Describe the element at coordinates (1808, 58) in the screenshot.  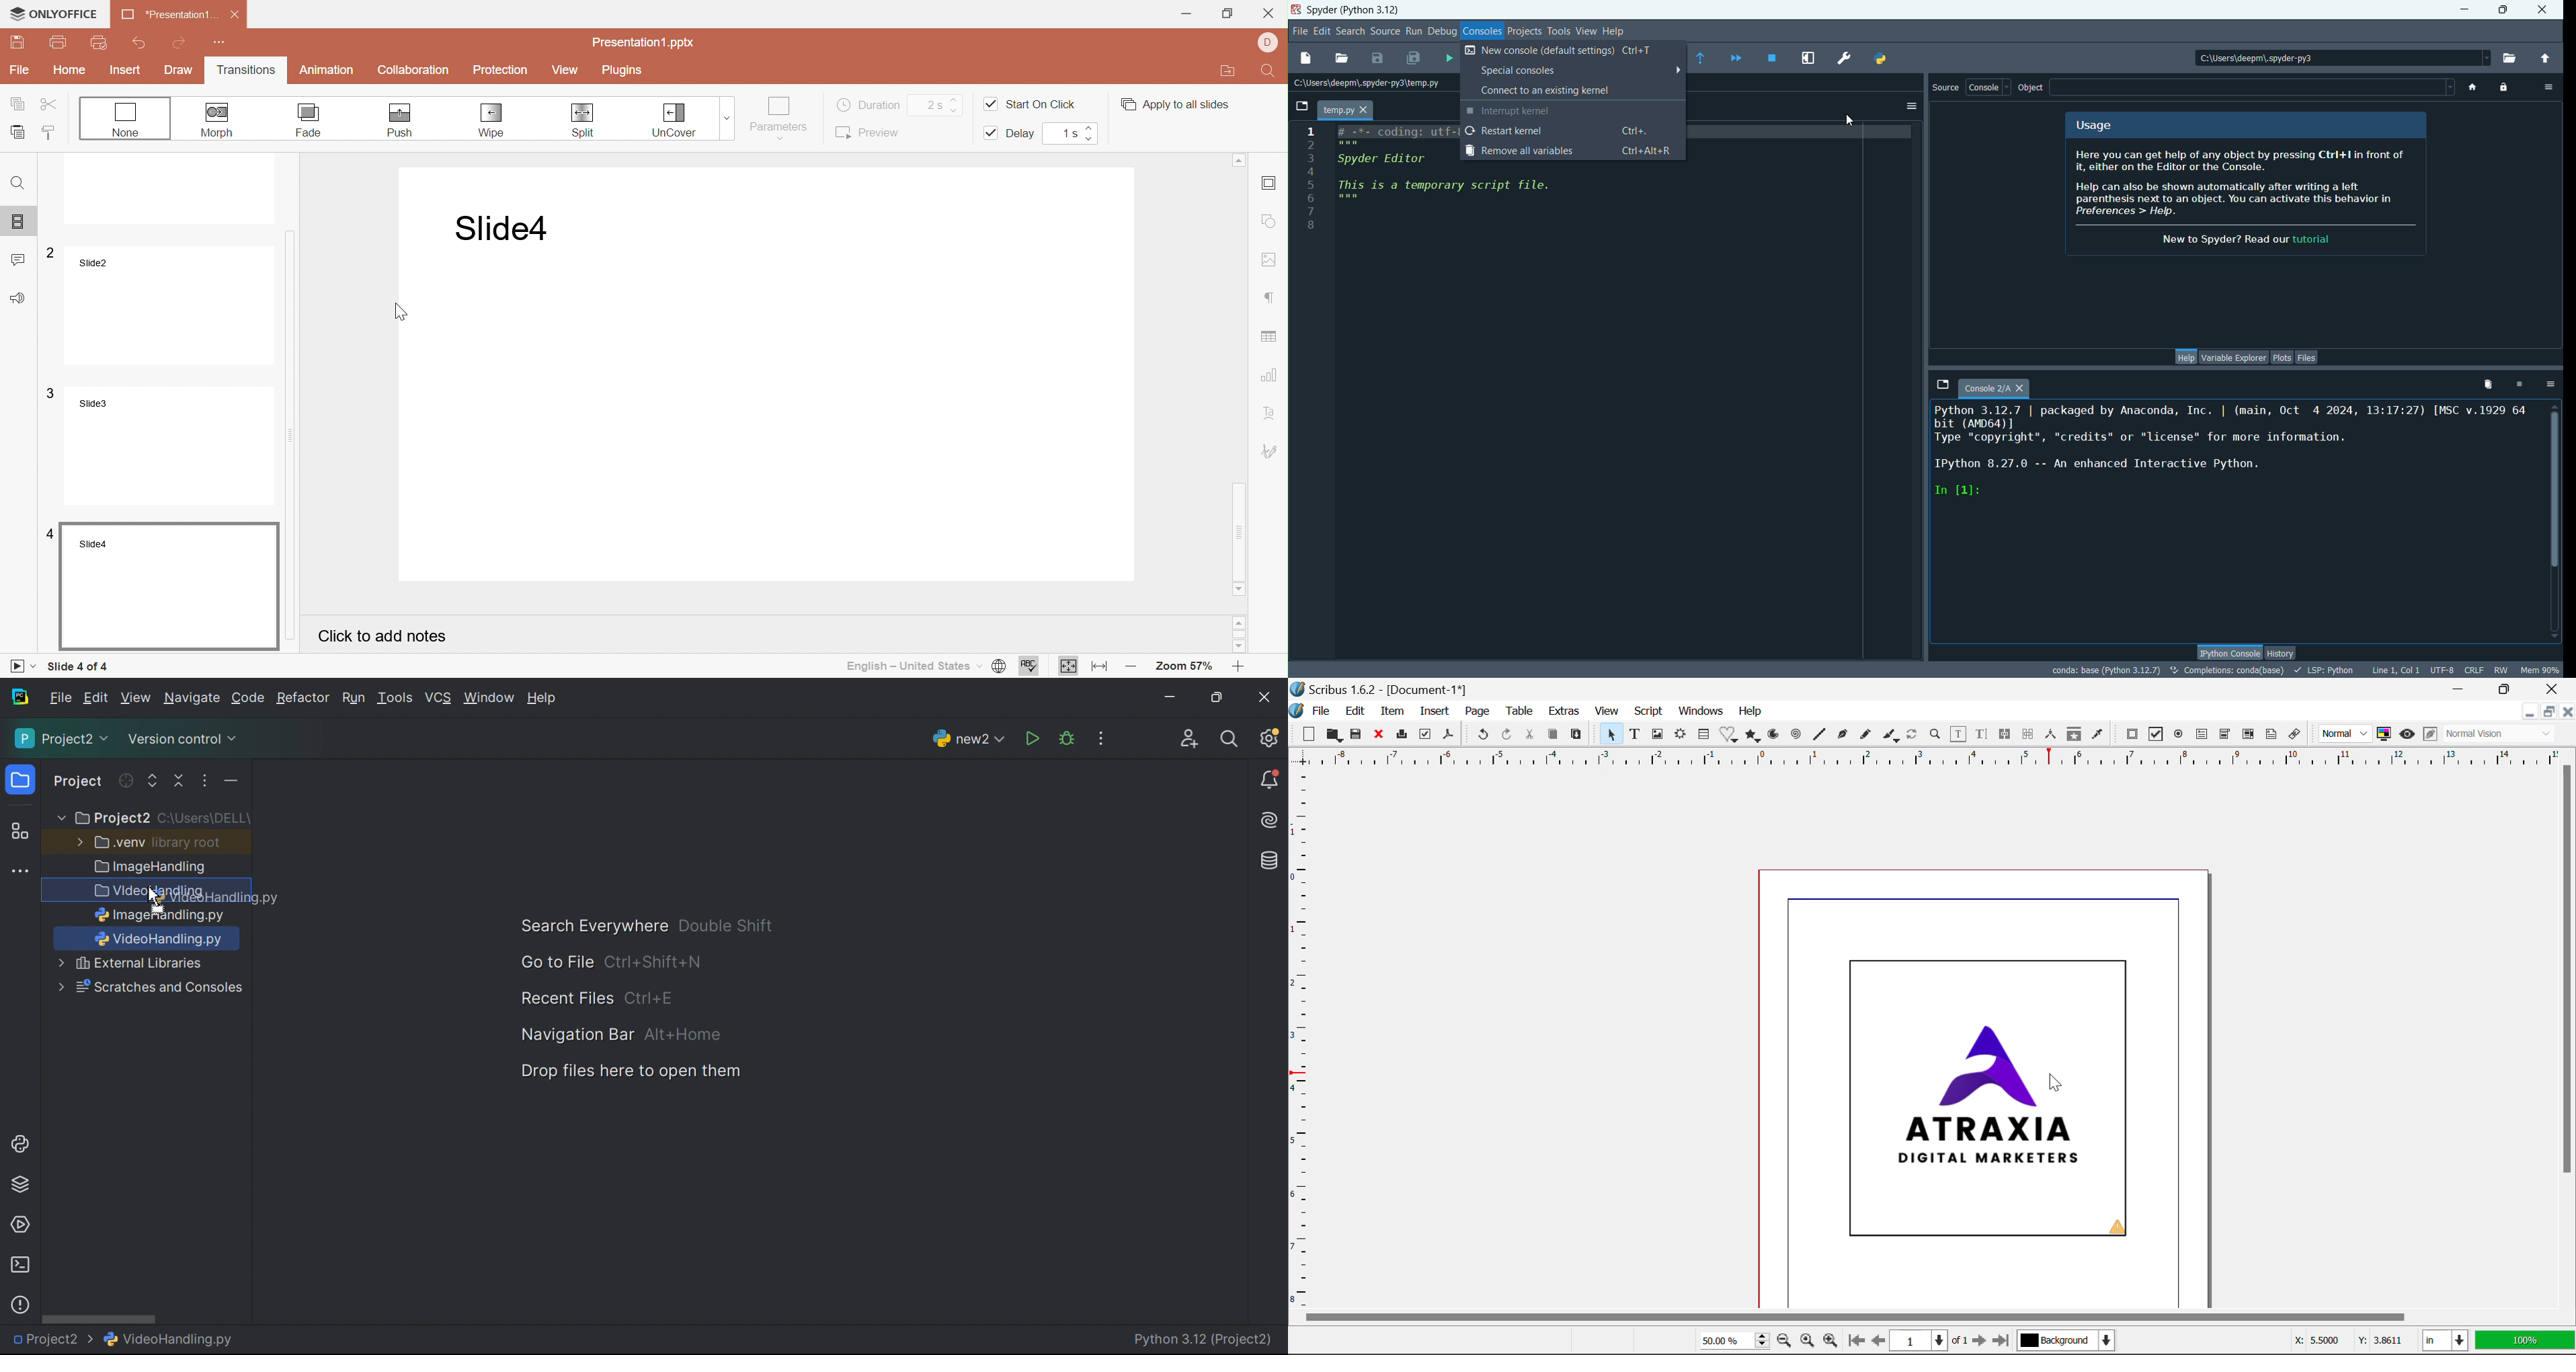
I see `maximize current pane` at that location.